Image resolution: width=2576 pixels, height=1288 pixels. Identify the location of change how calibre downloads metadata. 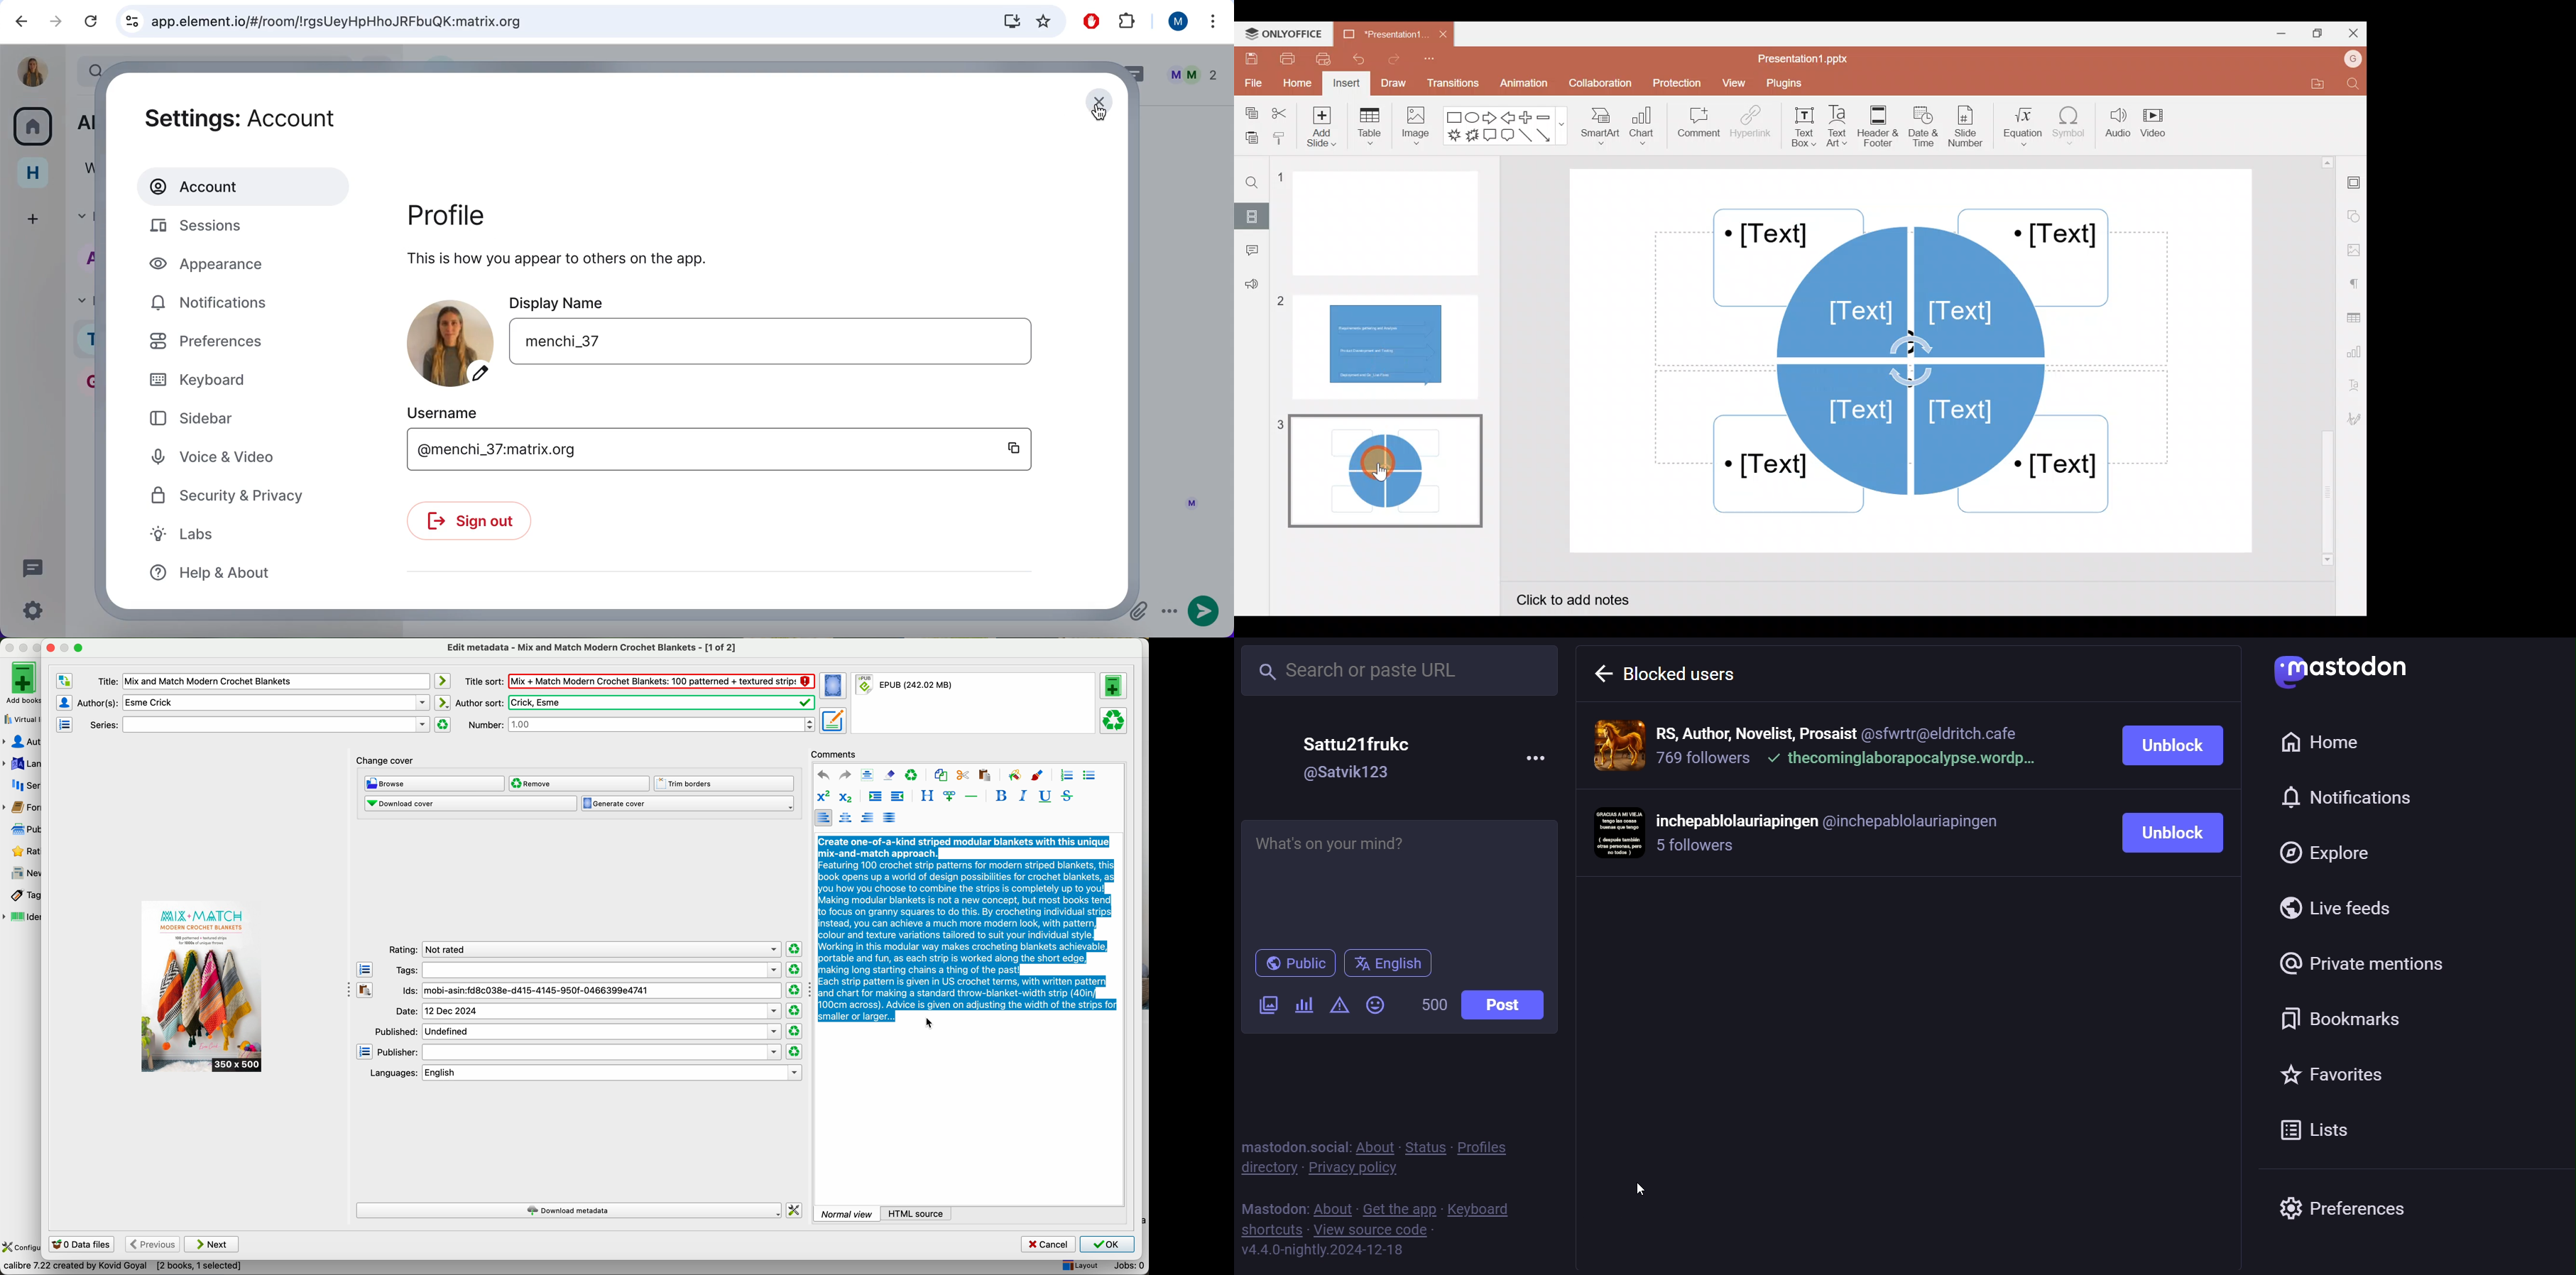
(795, 1211).